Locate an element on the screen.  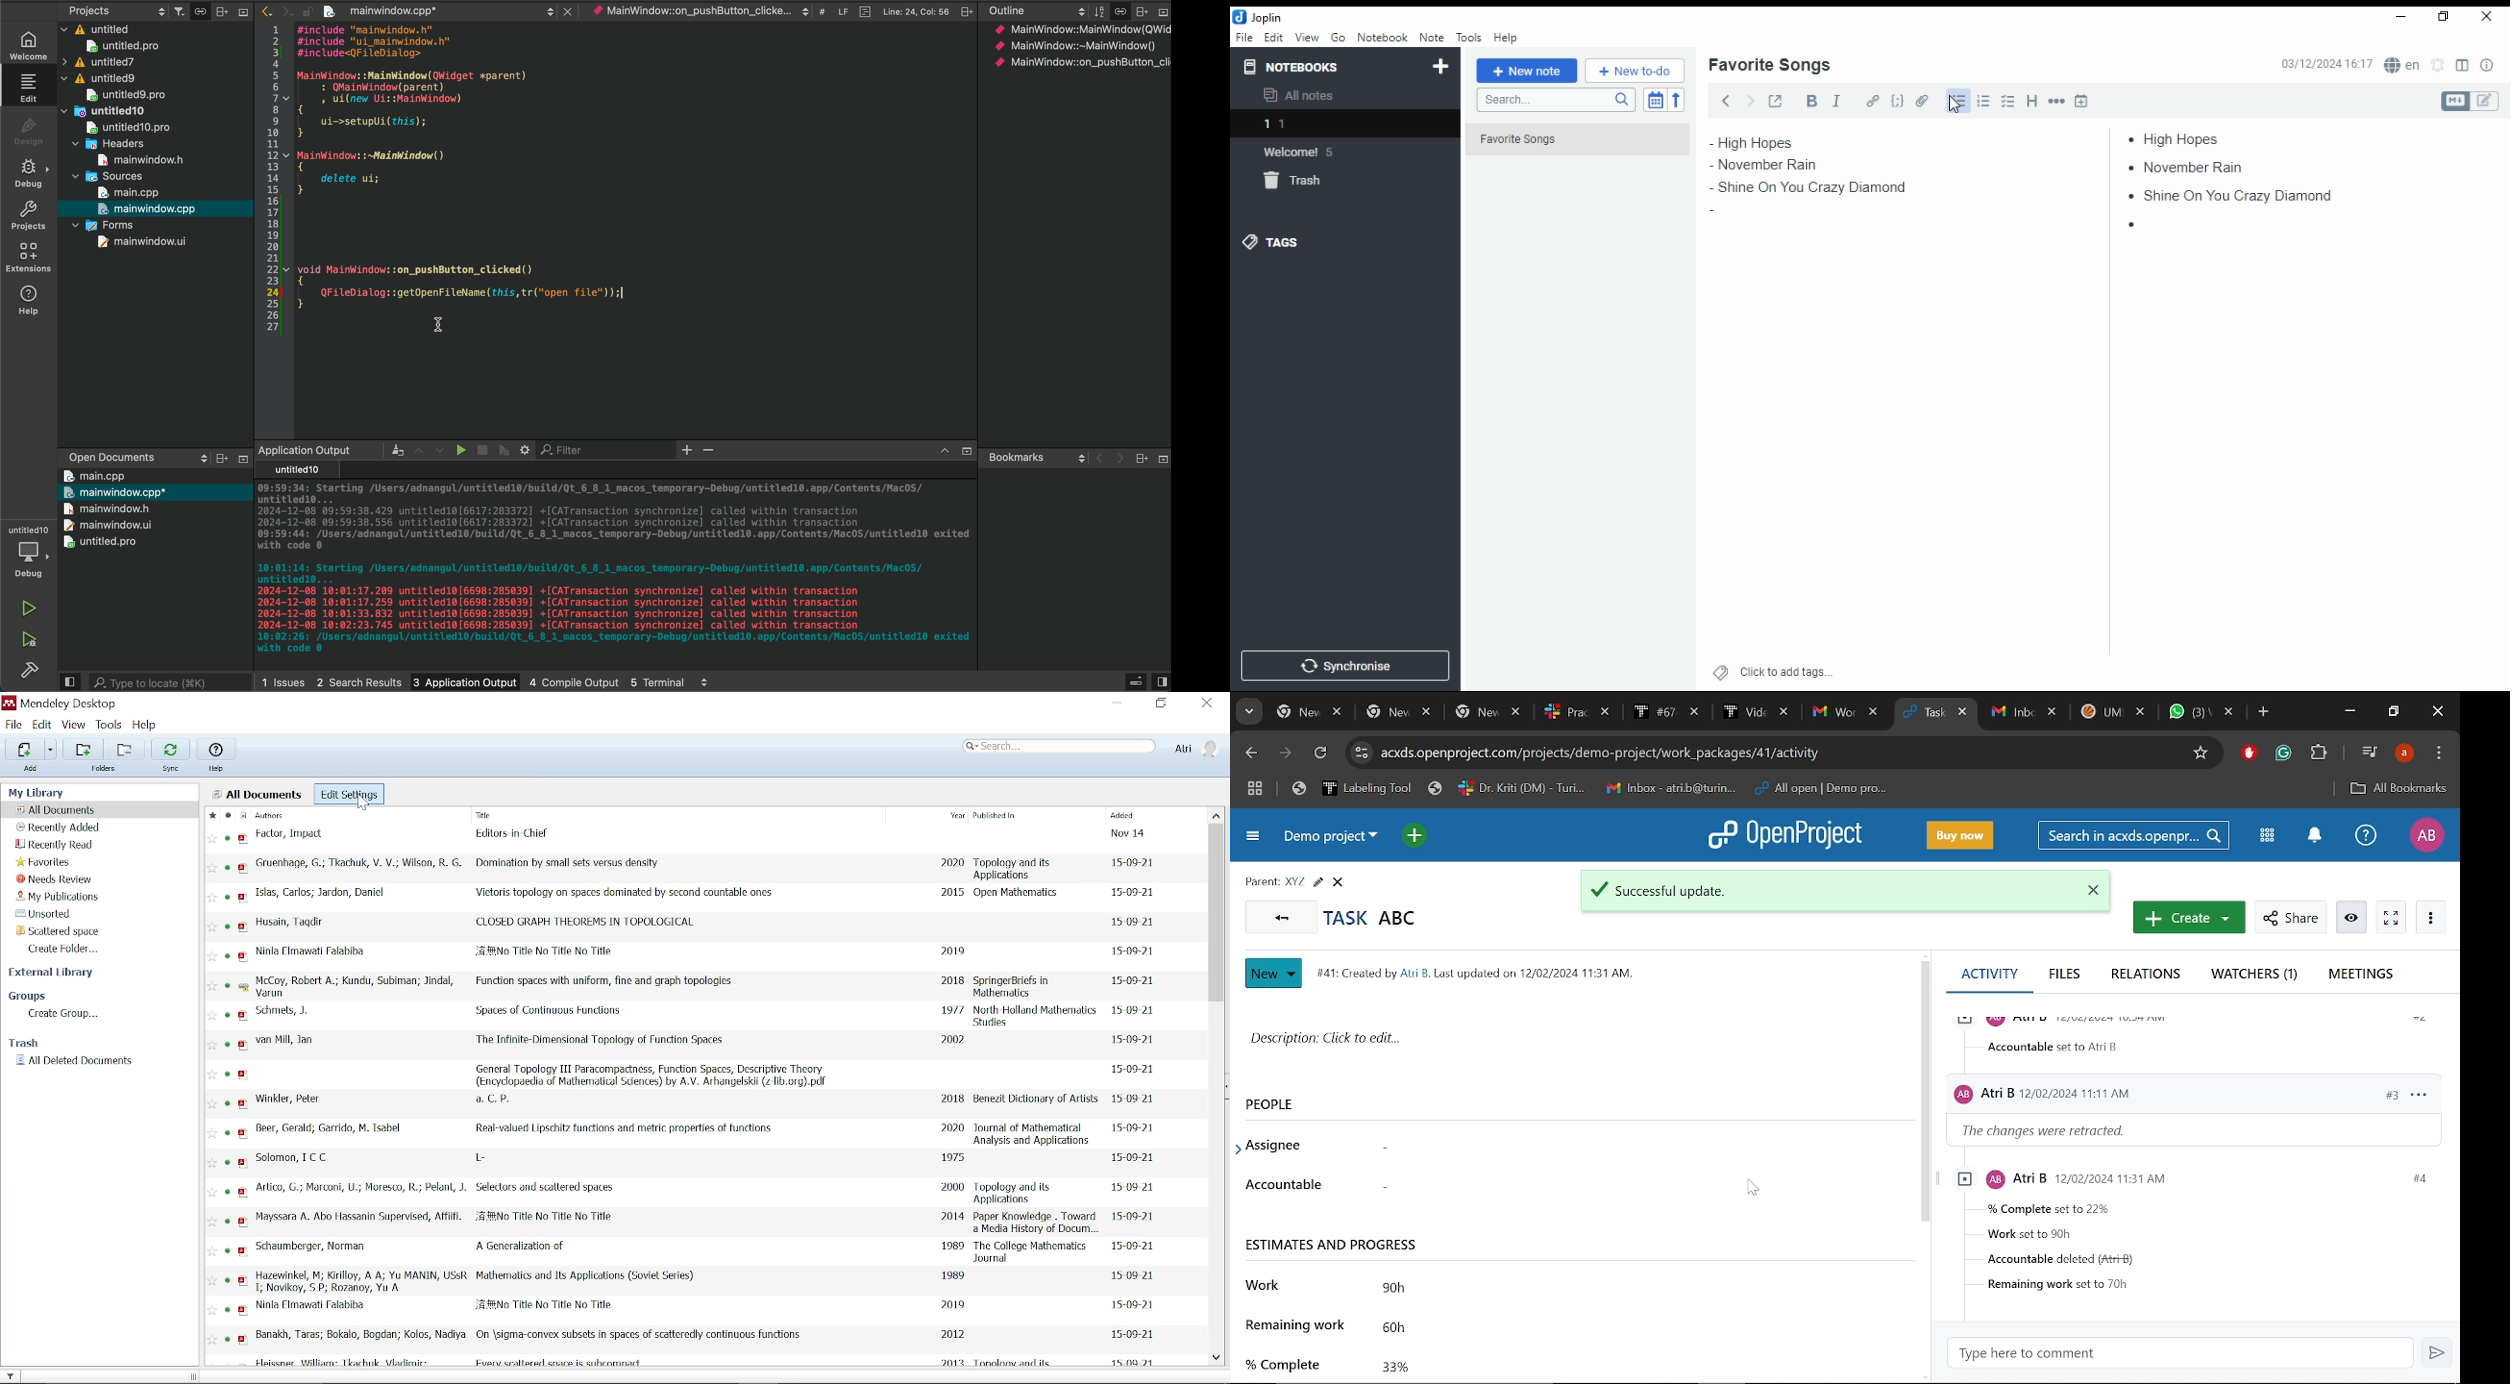
Needs review is located at coordinates (57, 879).